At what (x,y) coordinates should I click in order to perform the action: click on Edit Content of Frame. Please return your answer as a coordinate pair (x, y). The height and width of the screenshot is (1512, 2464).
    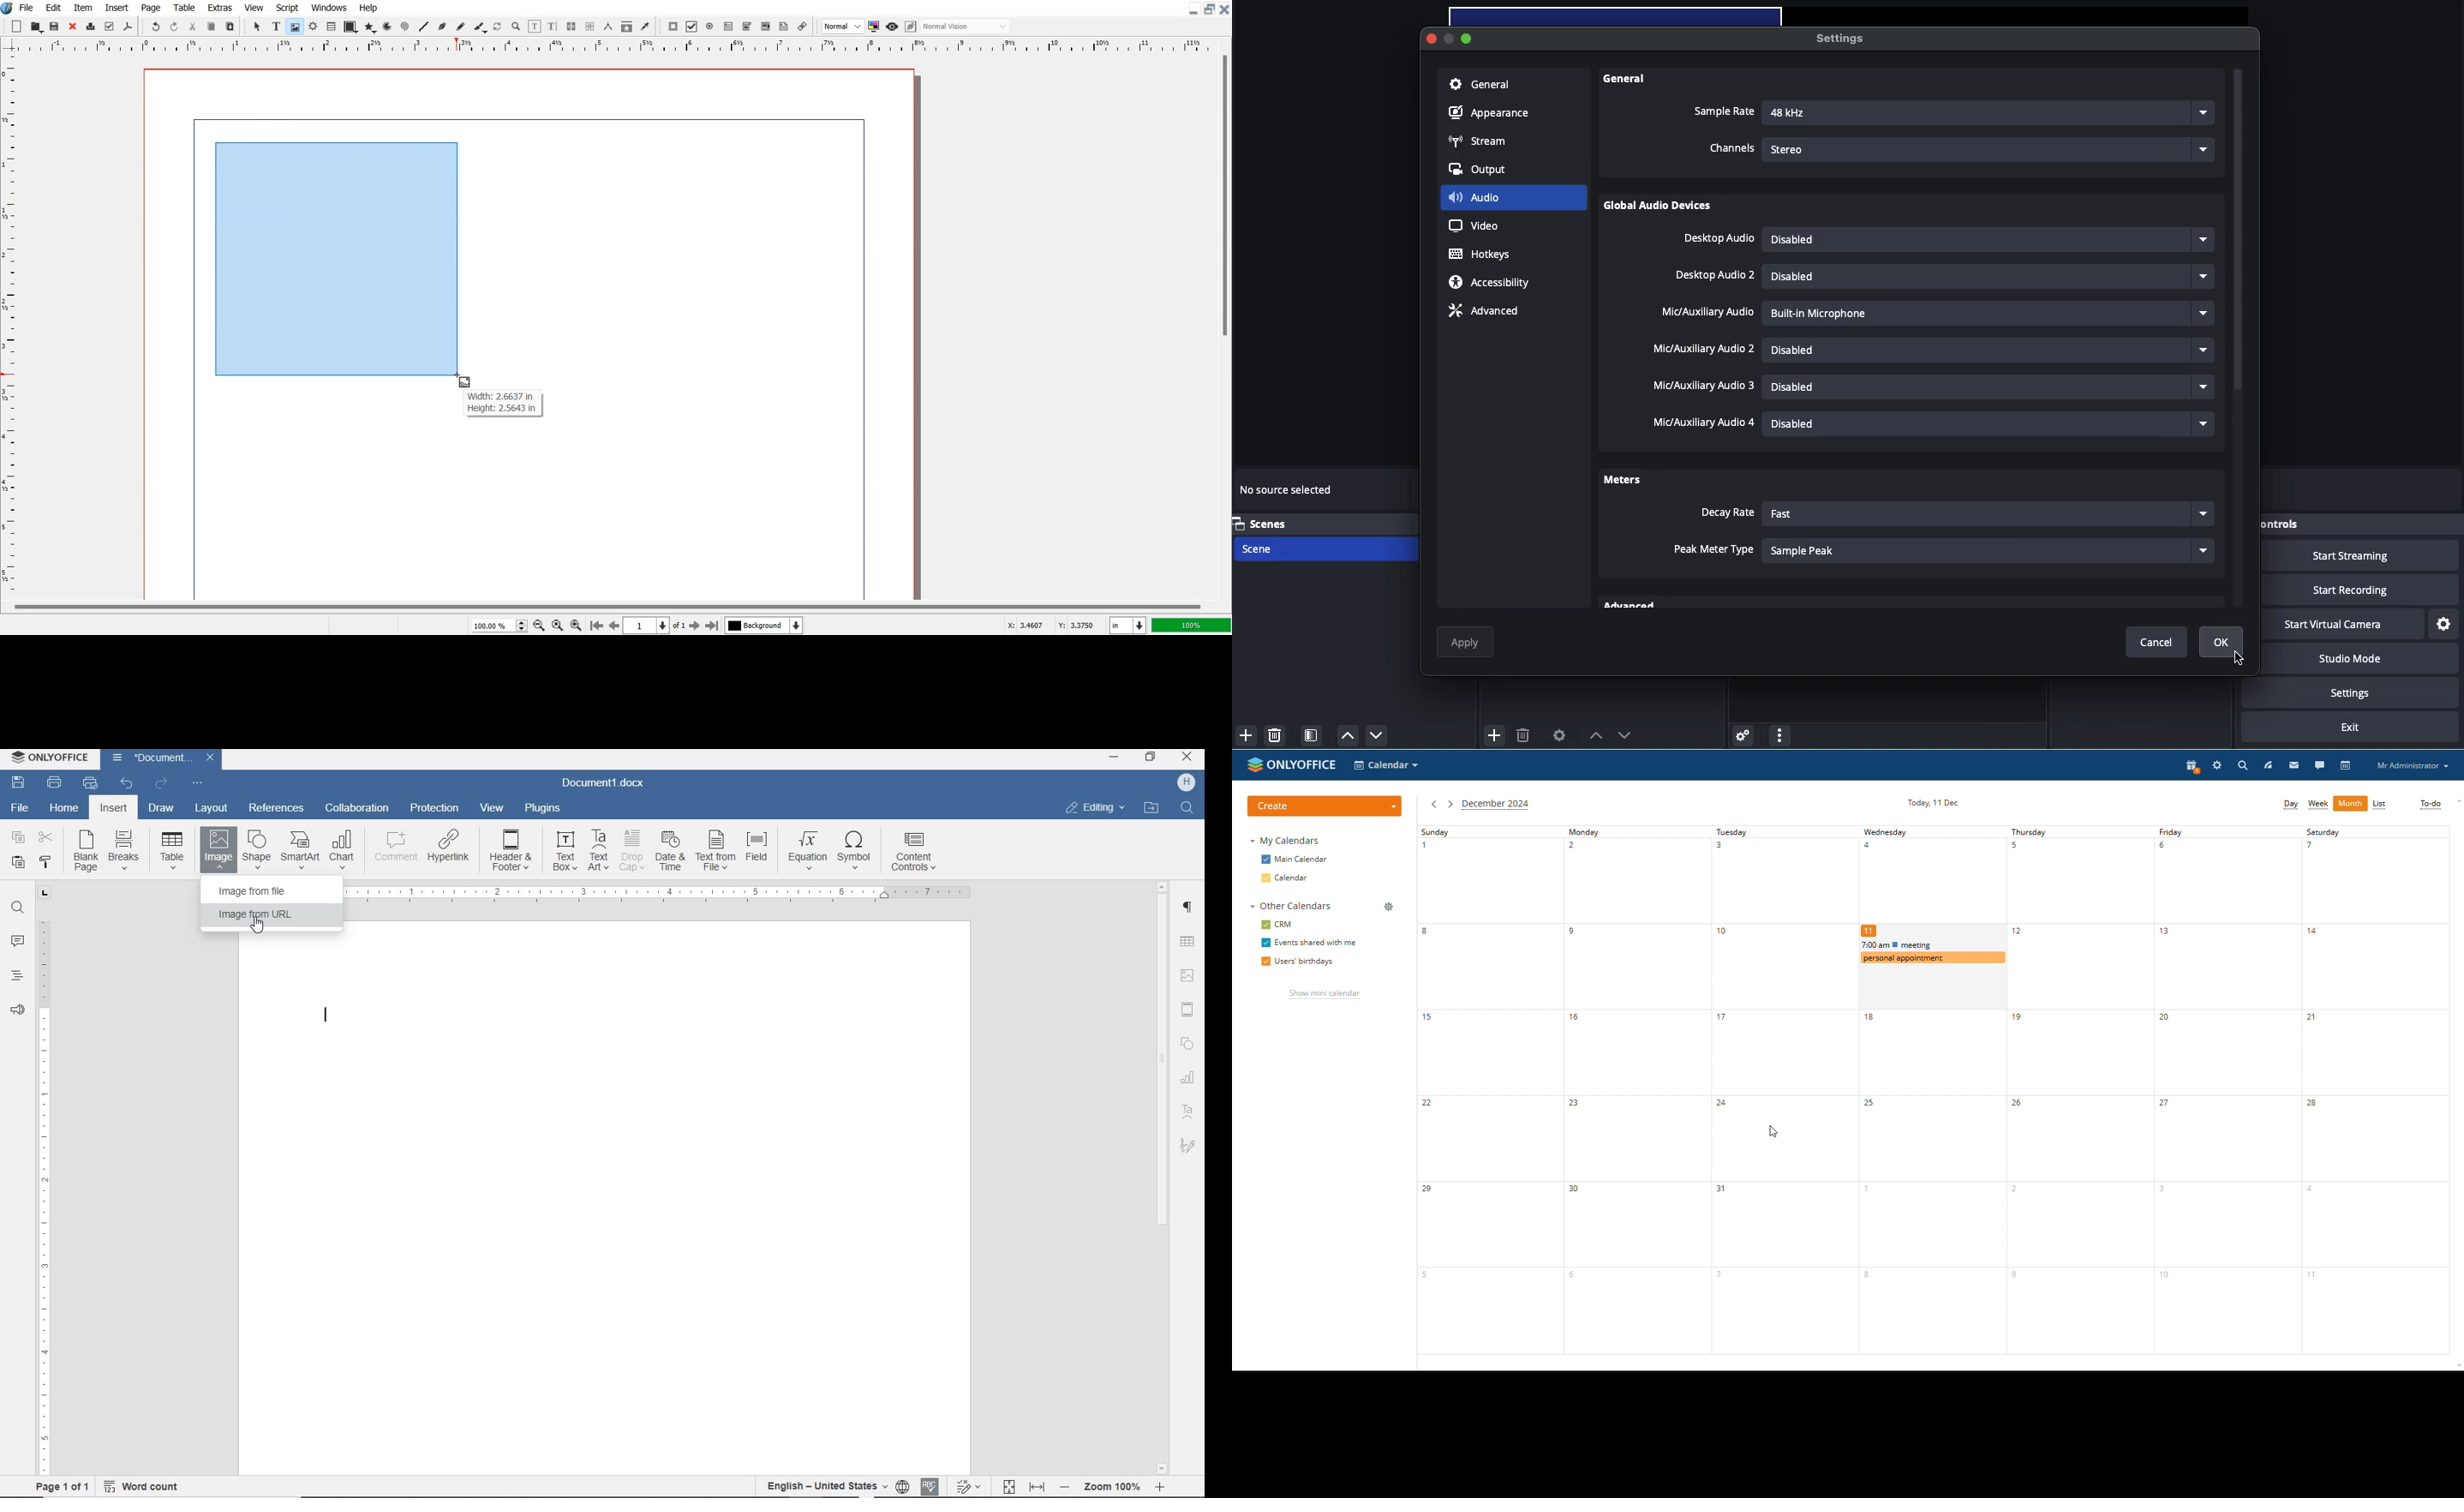
    Looking at the image, I should click on (535, 26).